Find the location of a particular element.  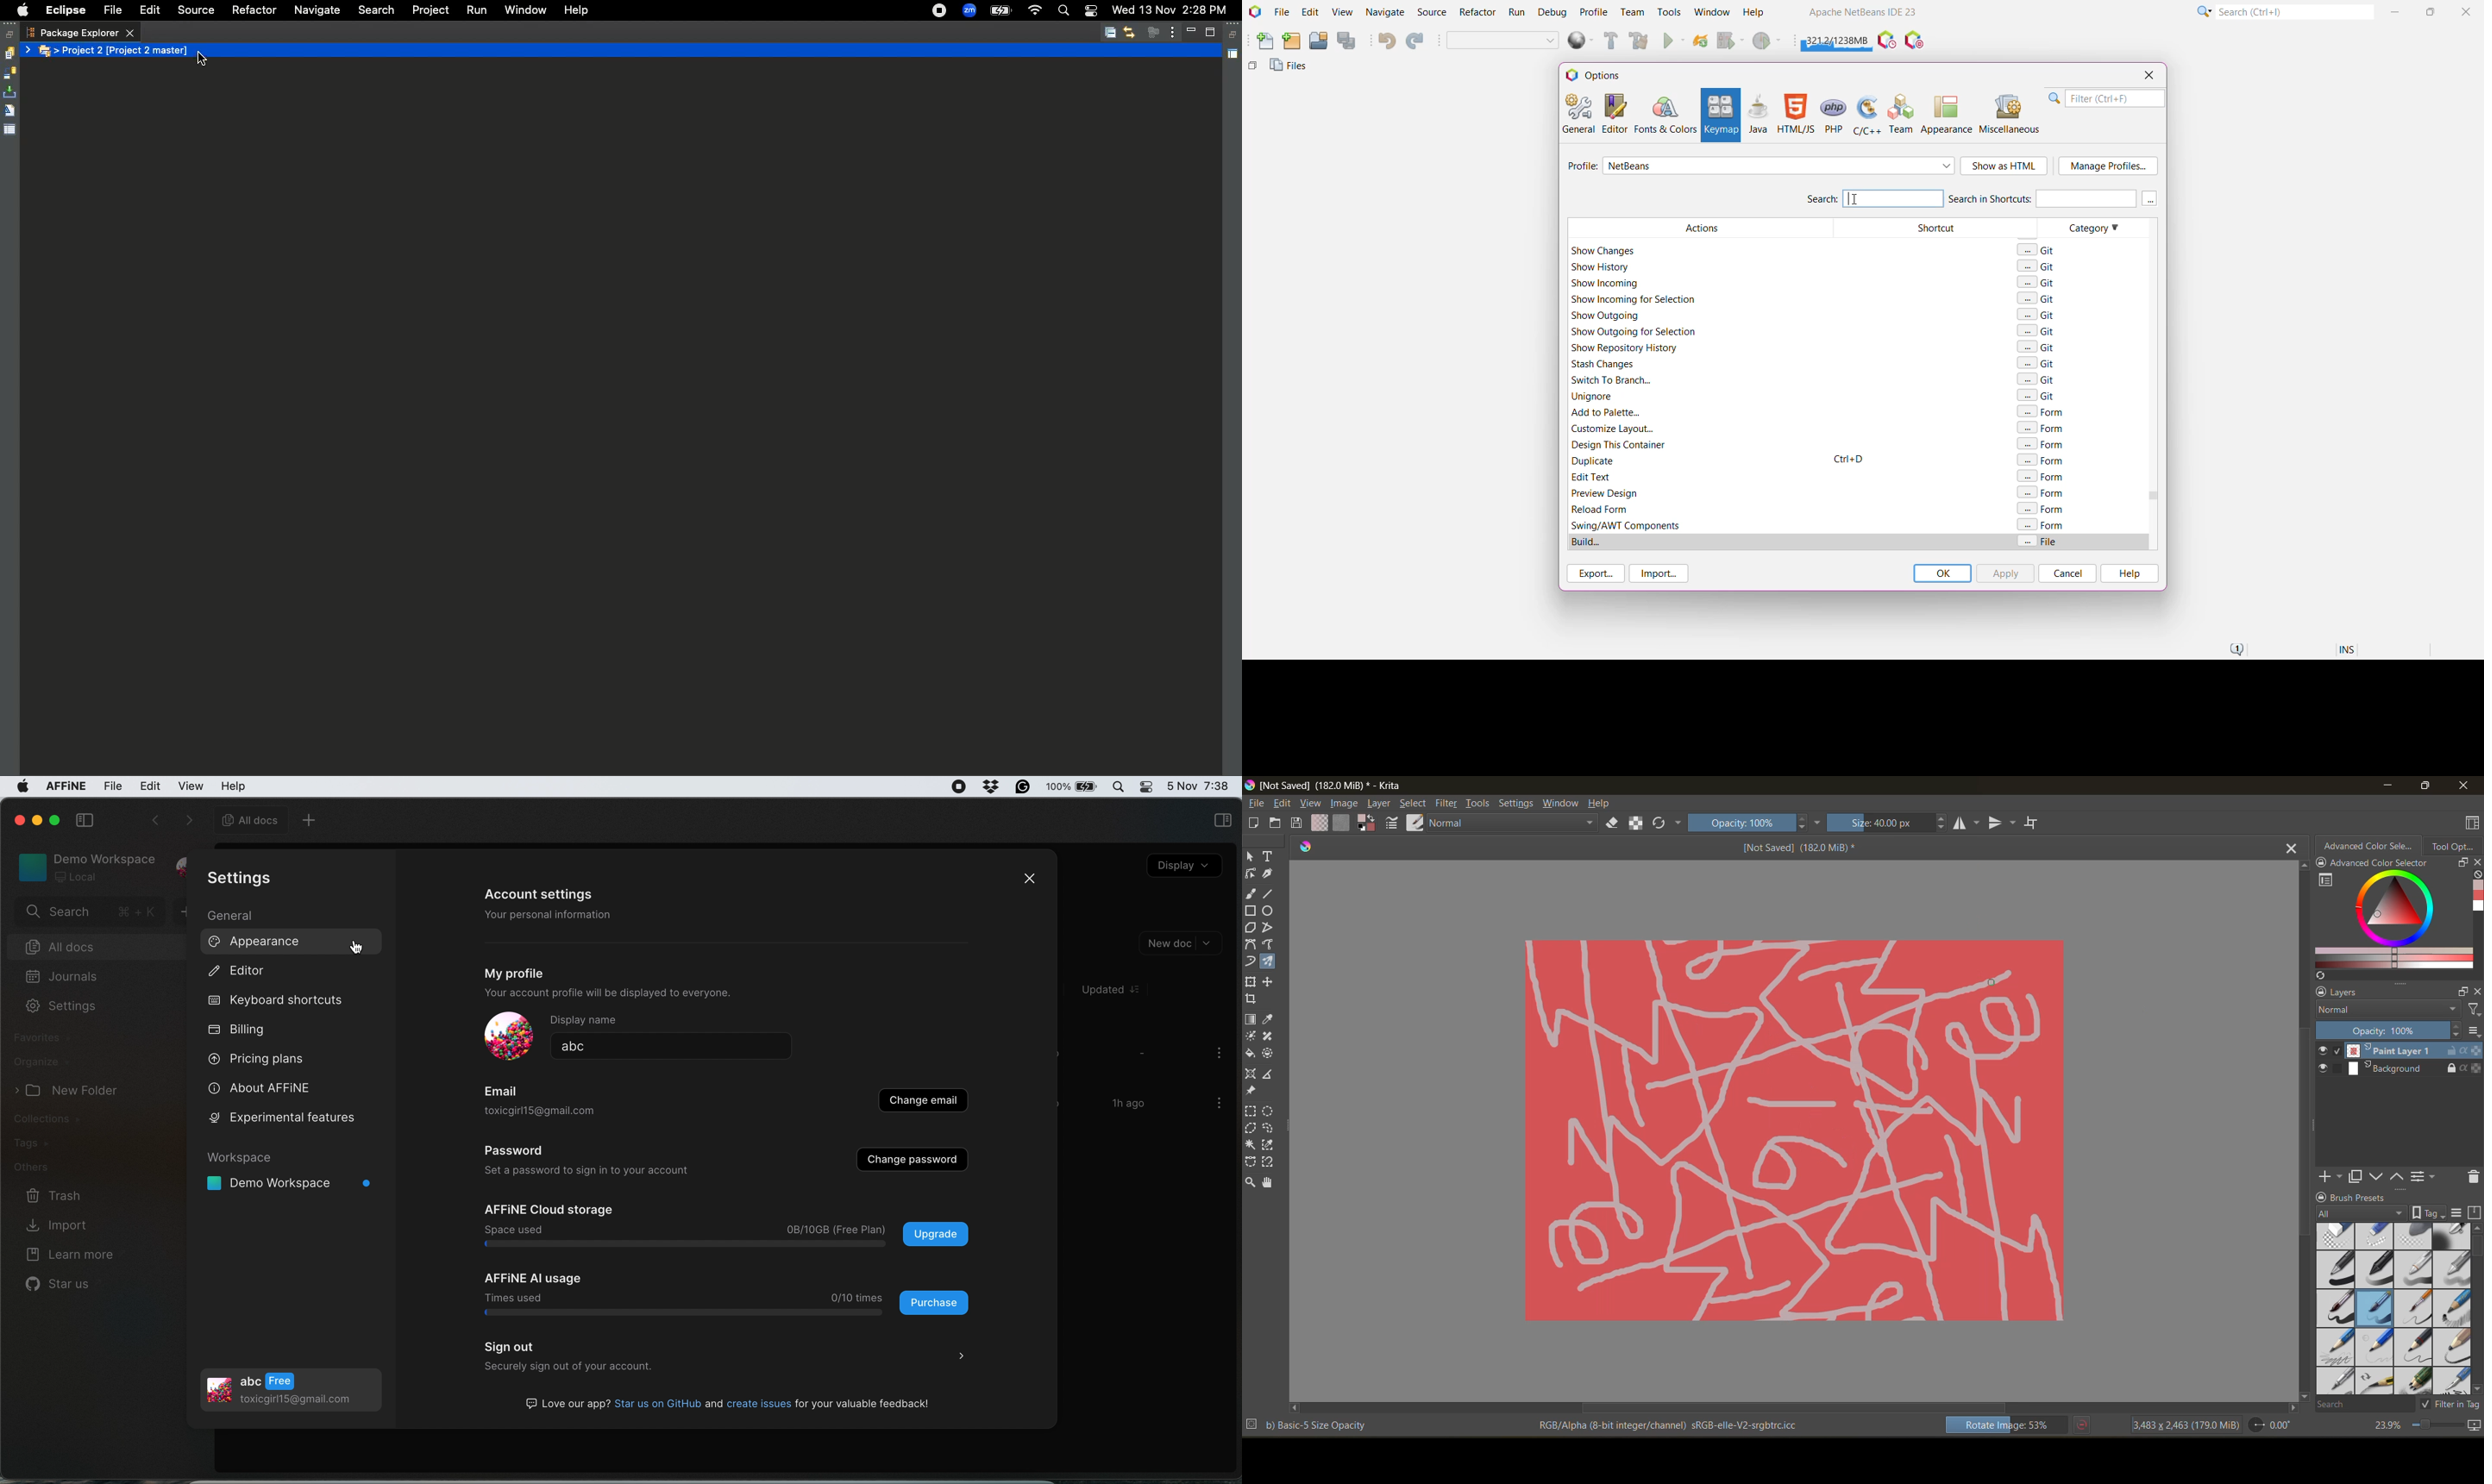

create is located at coordinates (1251, 823).